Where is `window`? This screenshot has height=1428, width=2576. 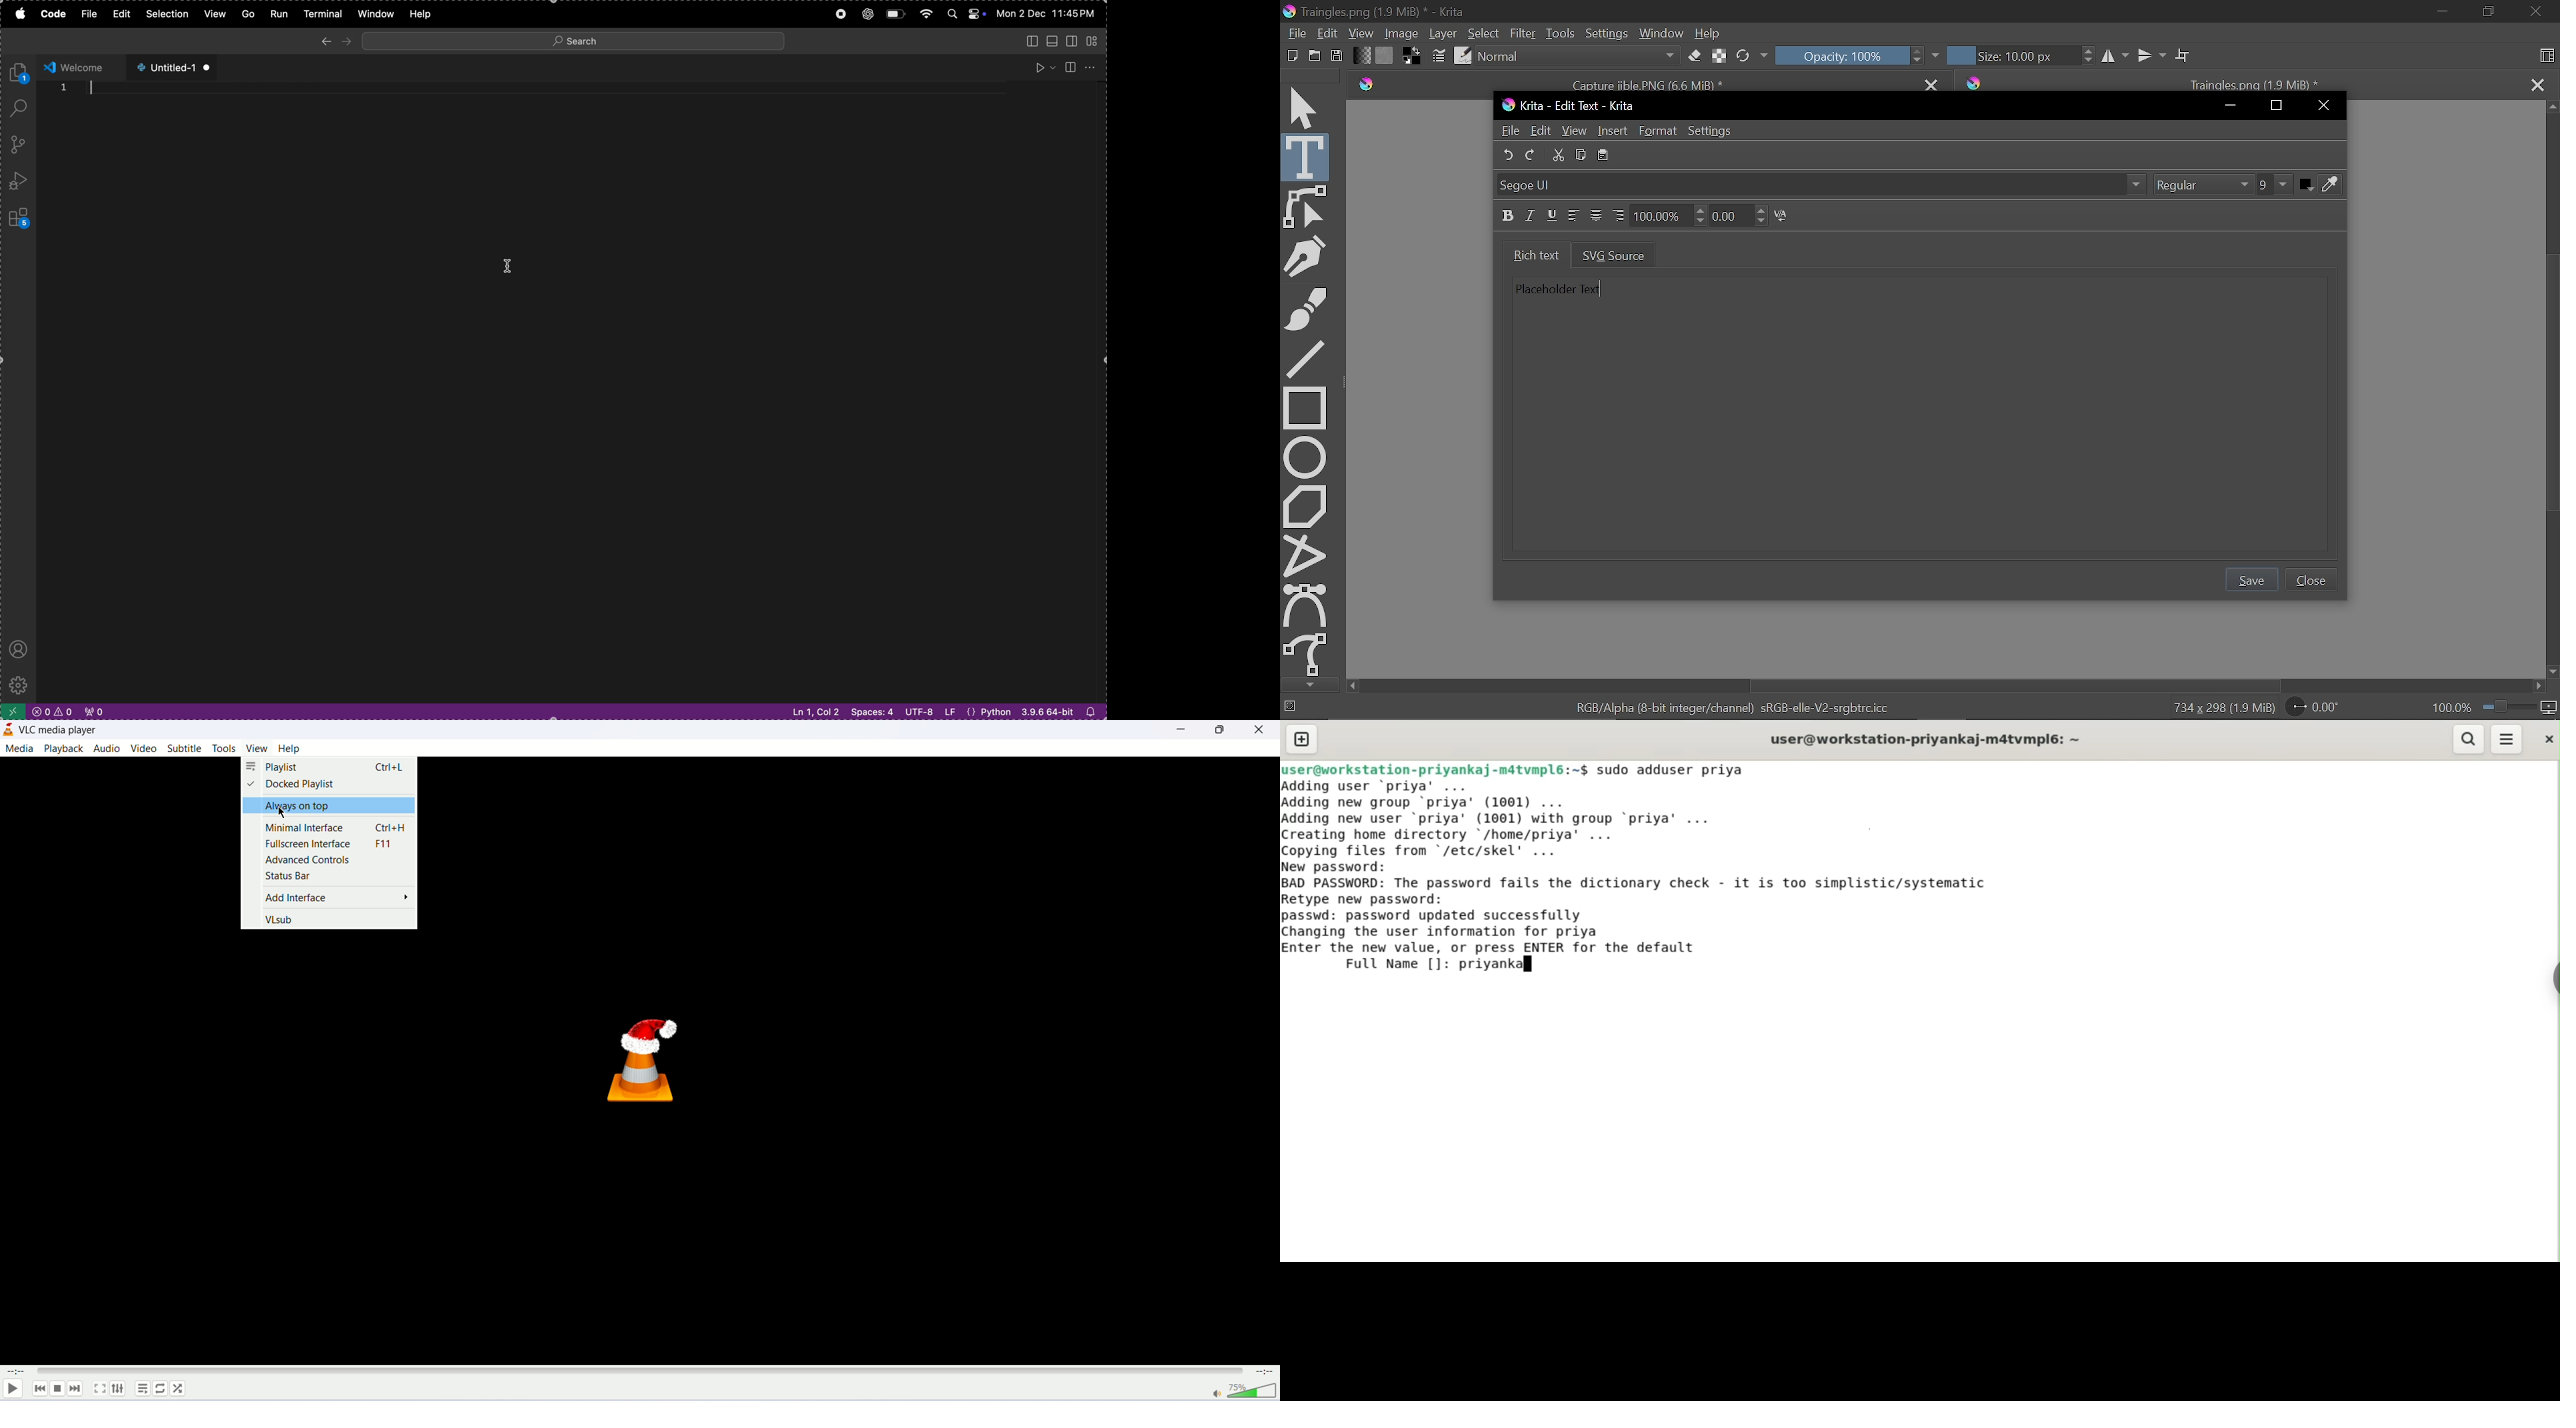 window is located at coordinates (375, 14).